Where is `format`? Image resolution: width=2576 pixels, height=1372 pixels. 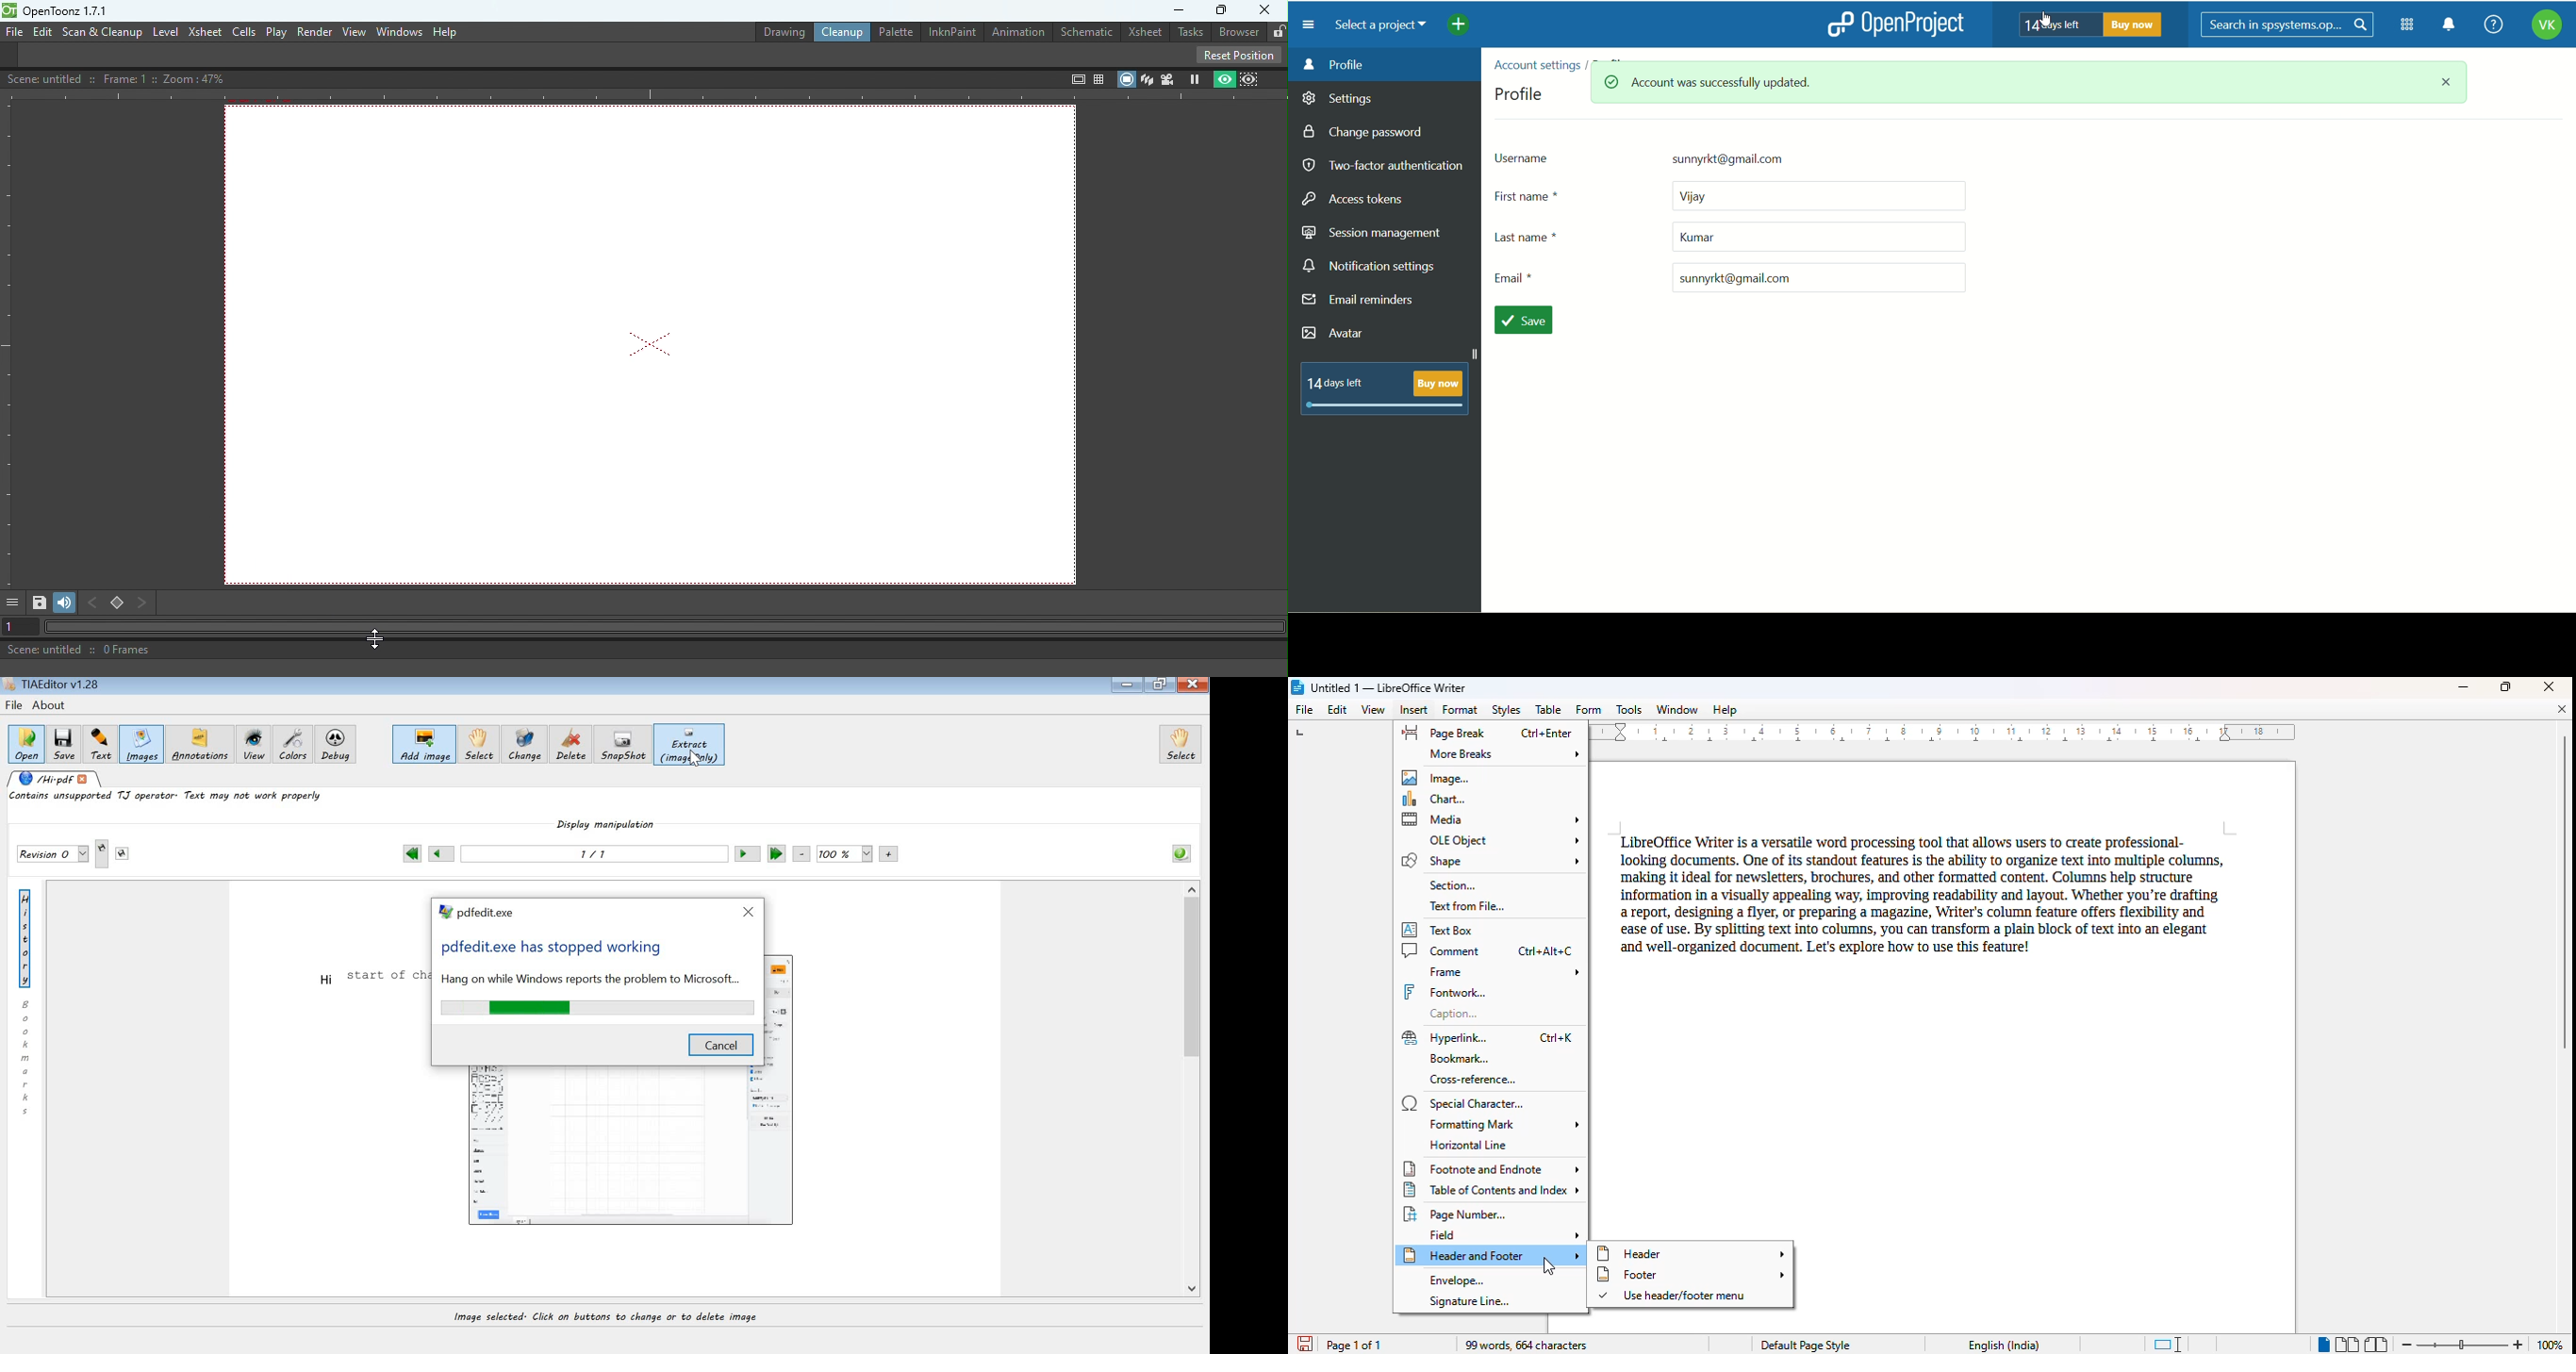 format is located at coordinates (1460, 709).